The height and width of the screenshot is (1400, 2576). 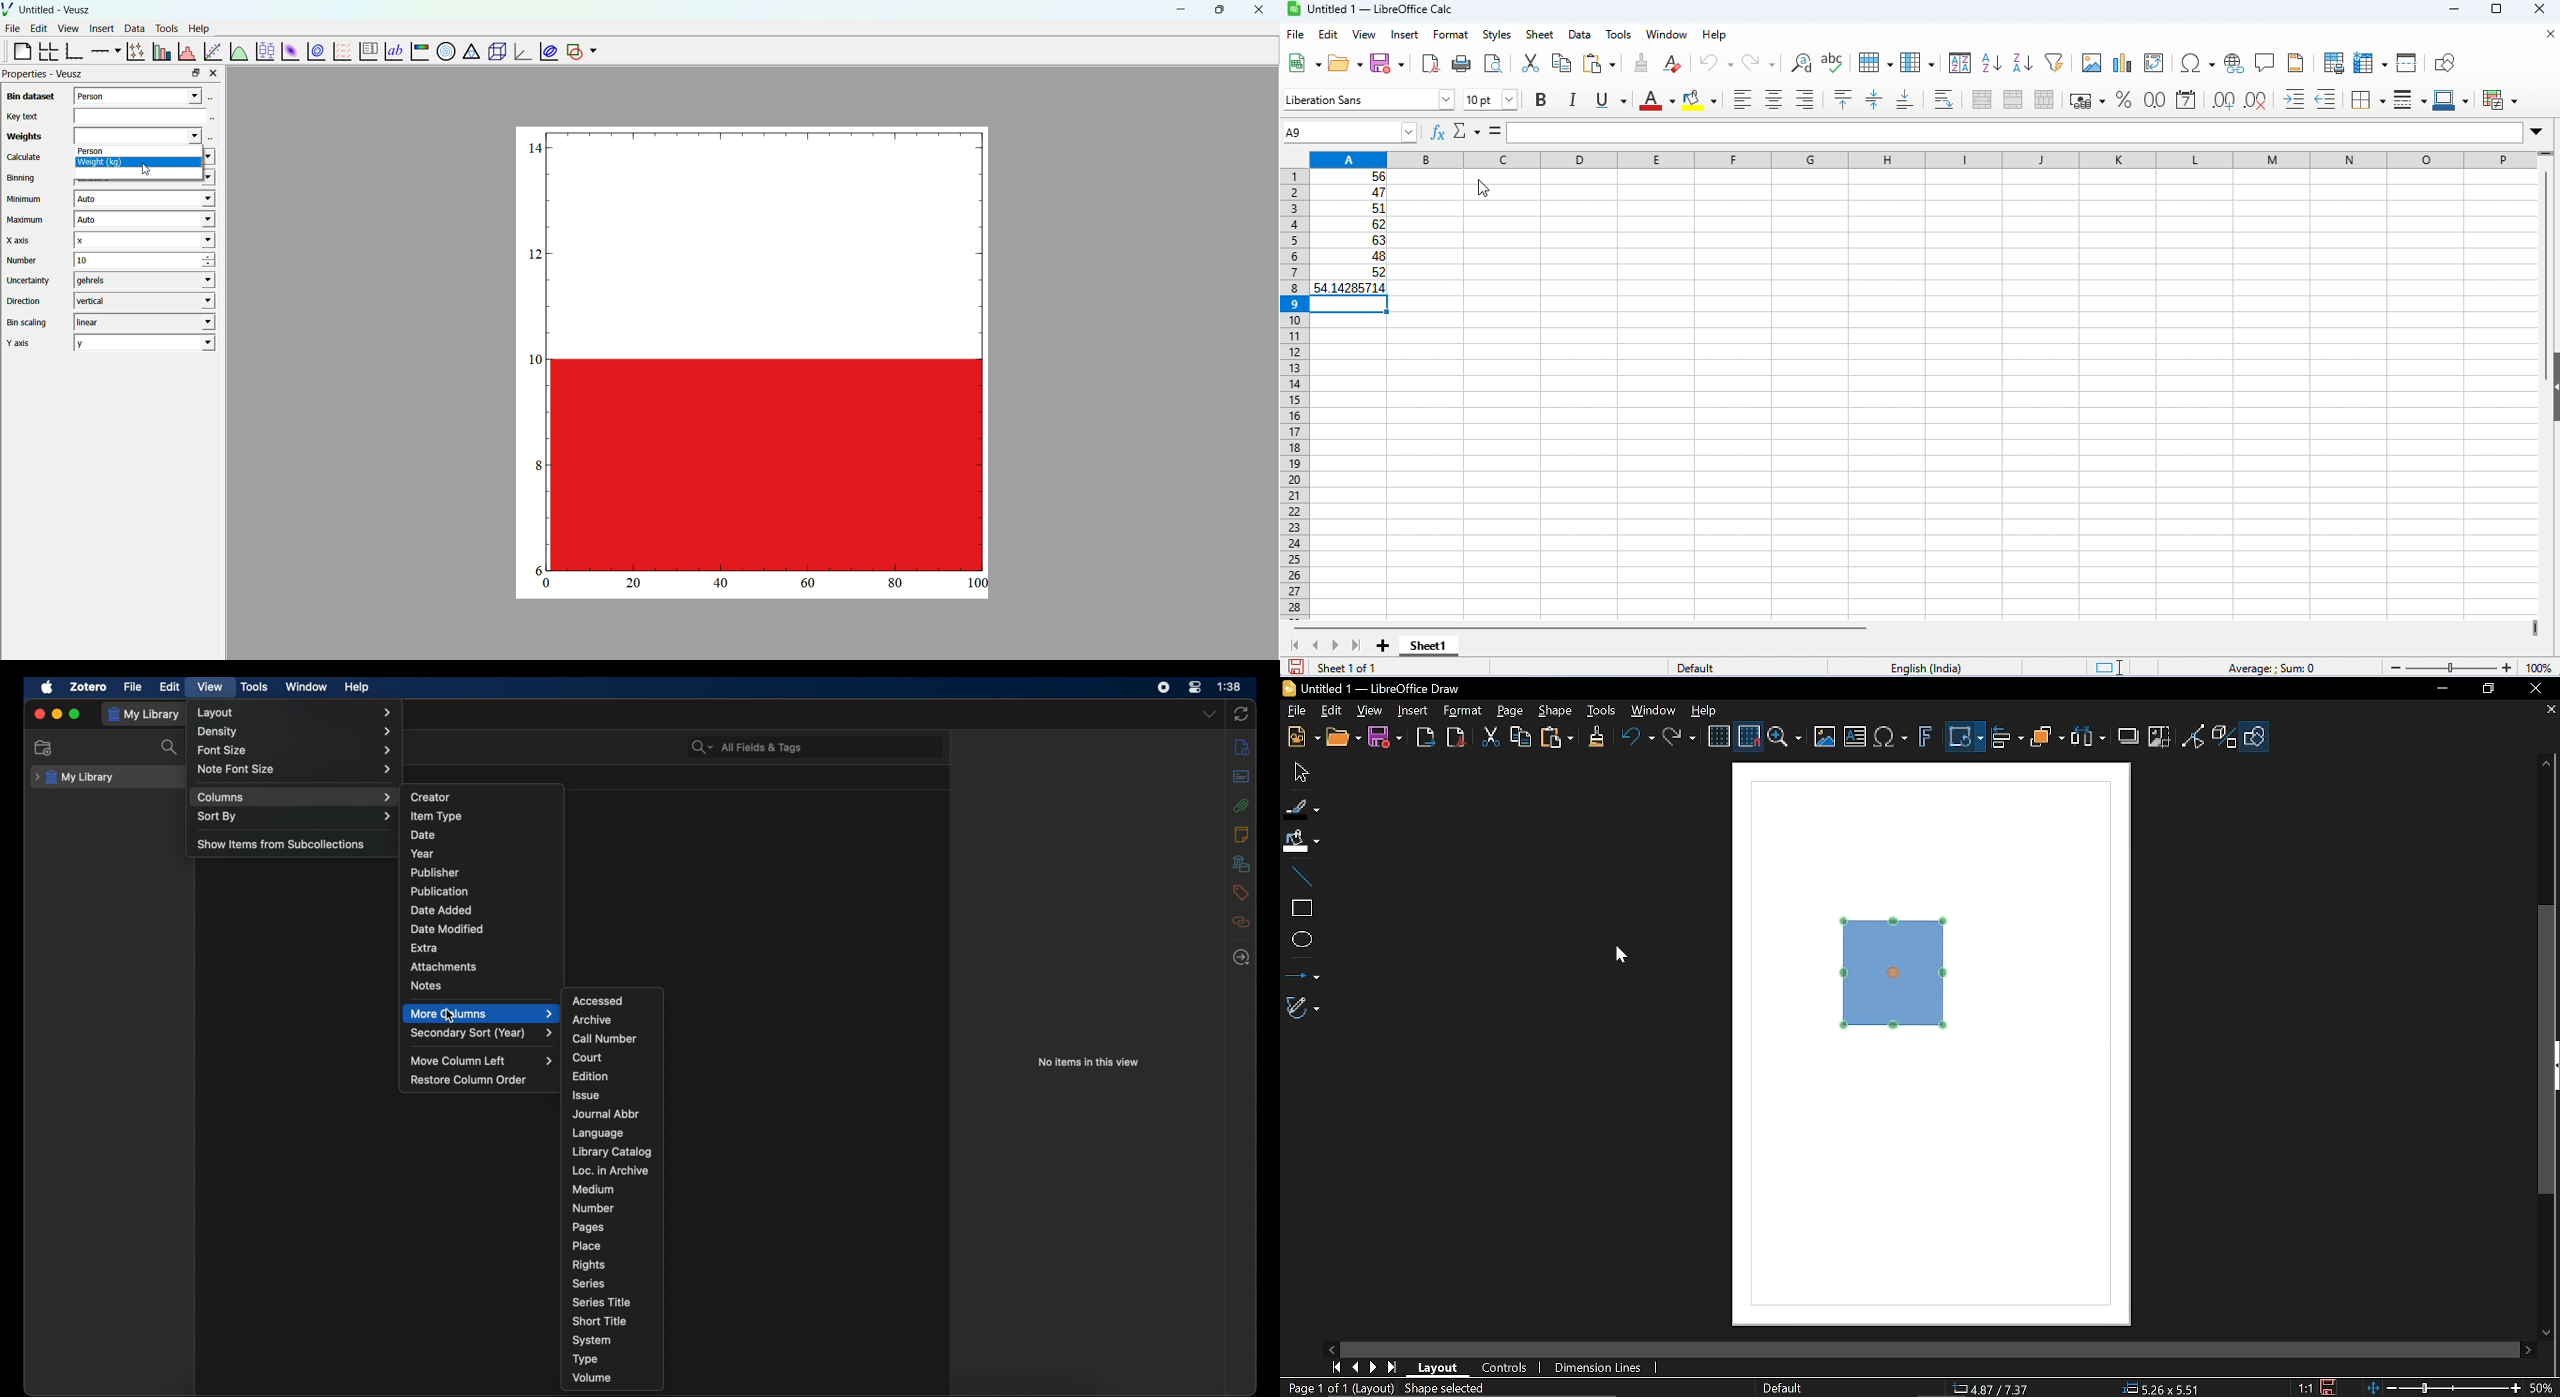 What do you see at coordinates (1786, 737) in the screenshot?
I see `Zoom` at bounding box center [1786, 737].